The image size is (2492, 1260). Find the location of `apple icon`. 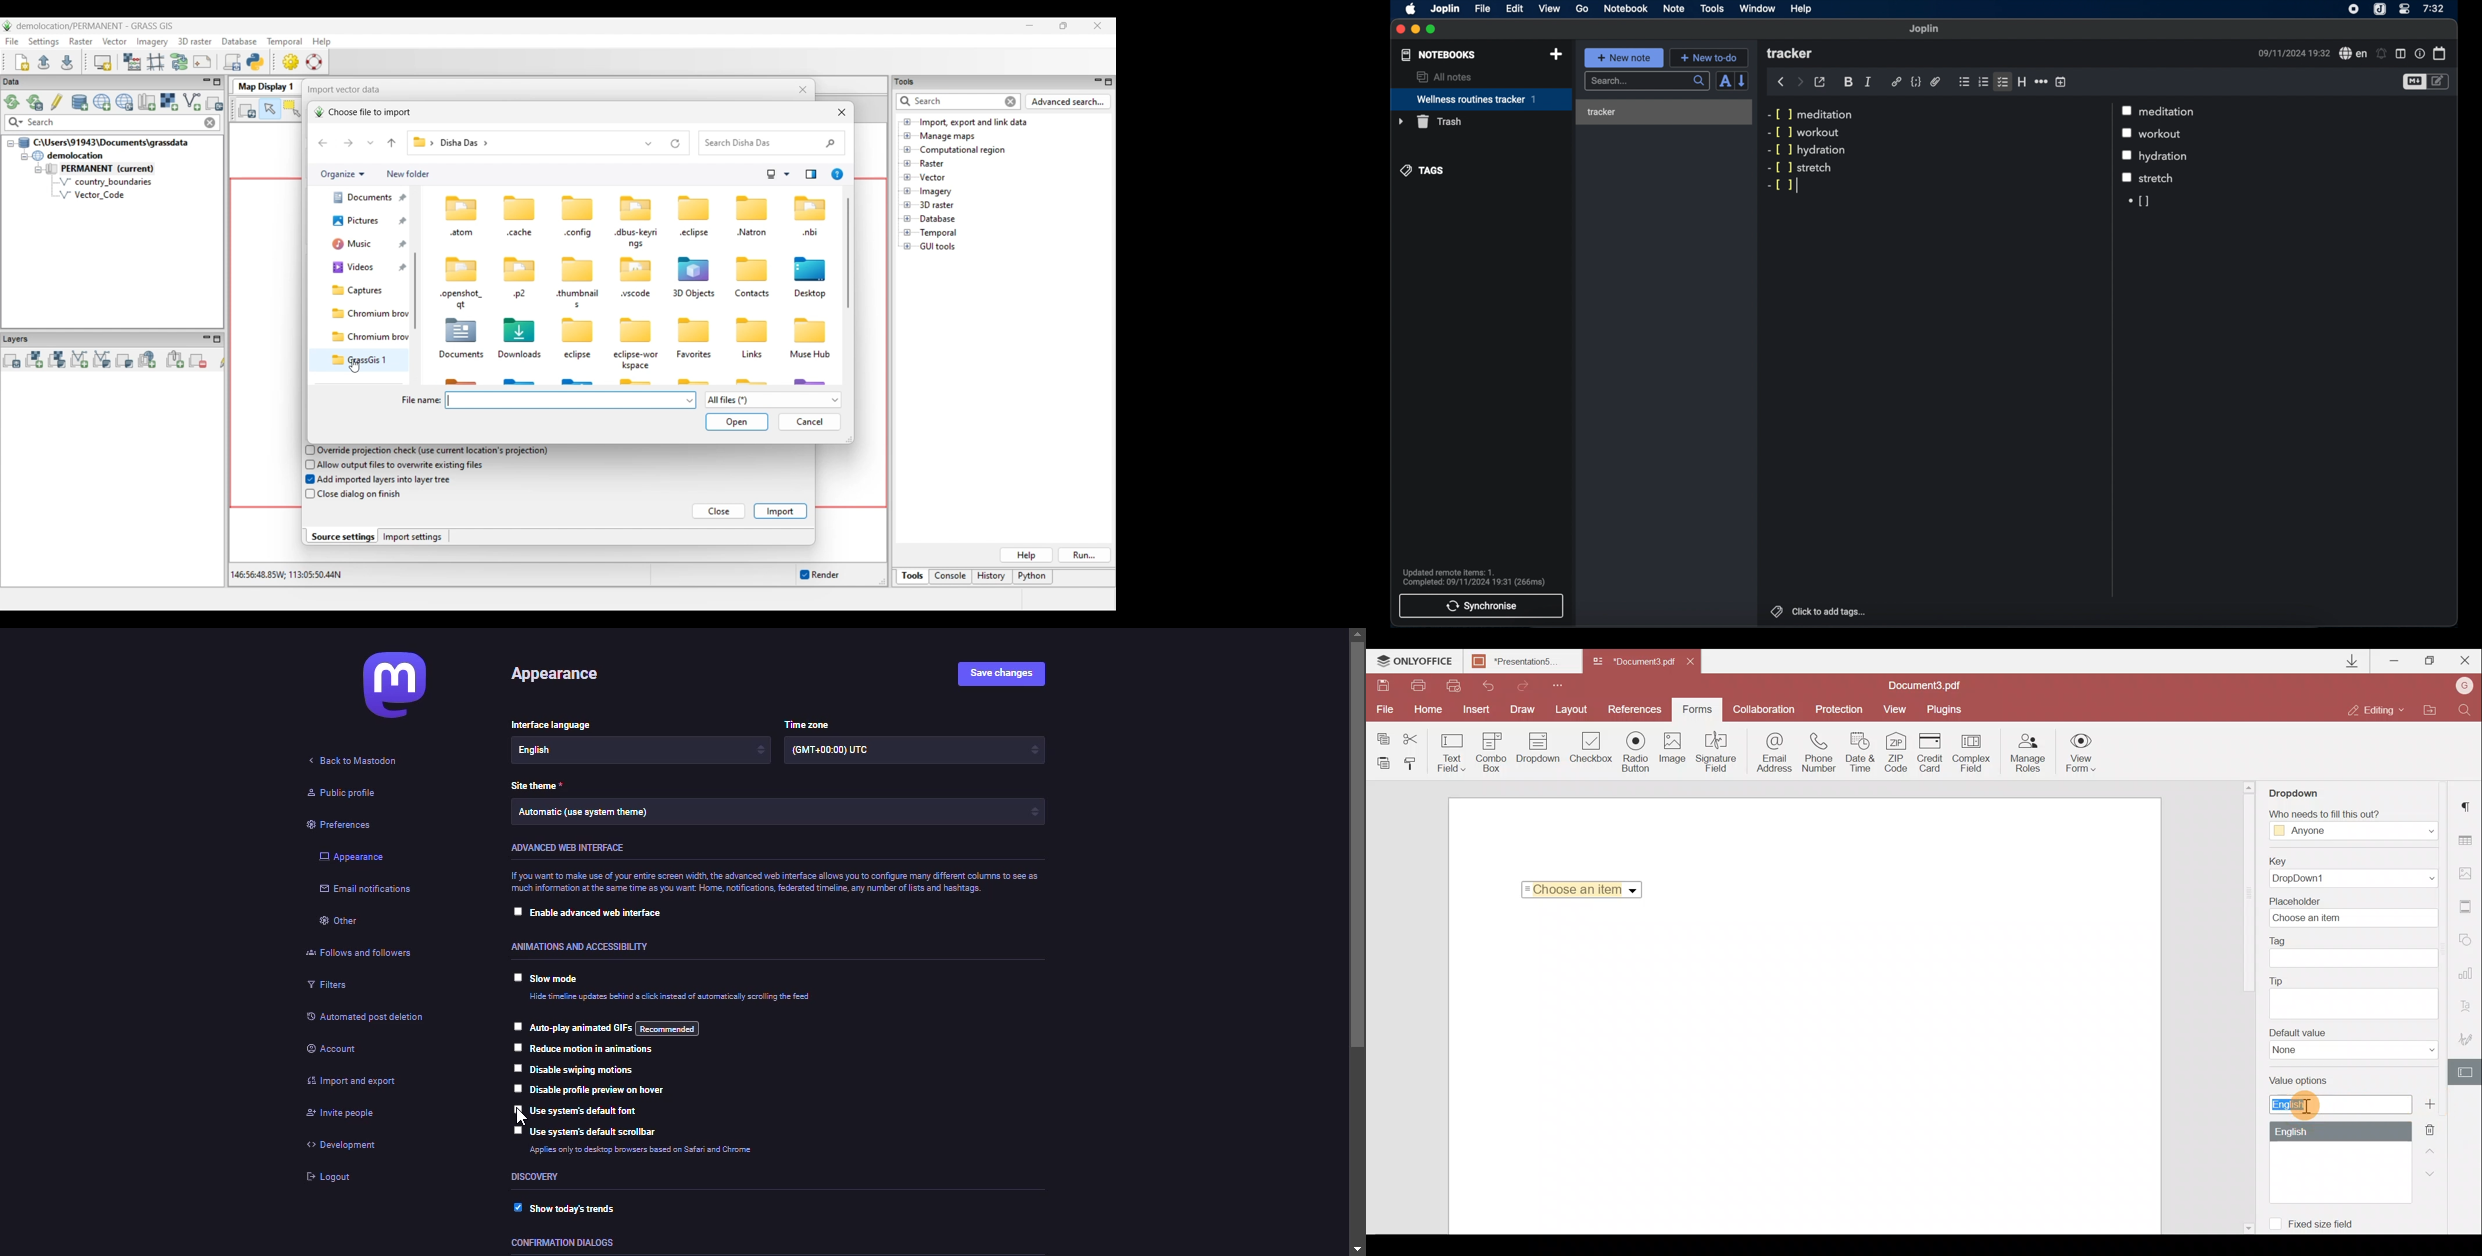

apple icon is located at coordinates (1411, 9).